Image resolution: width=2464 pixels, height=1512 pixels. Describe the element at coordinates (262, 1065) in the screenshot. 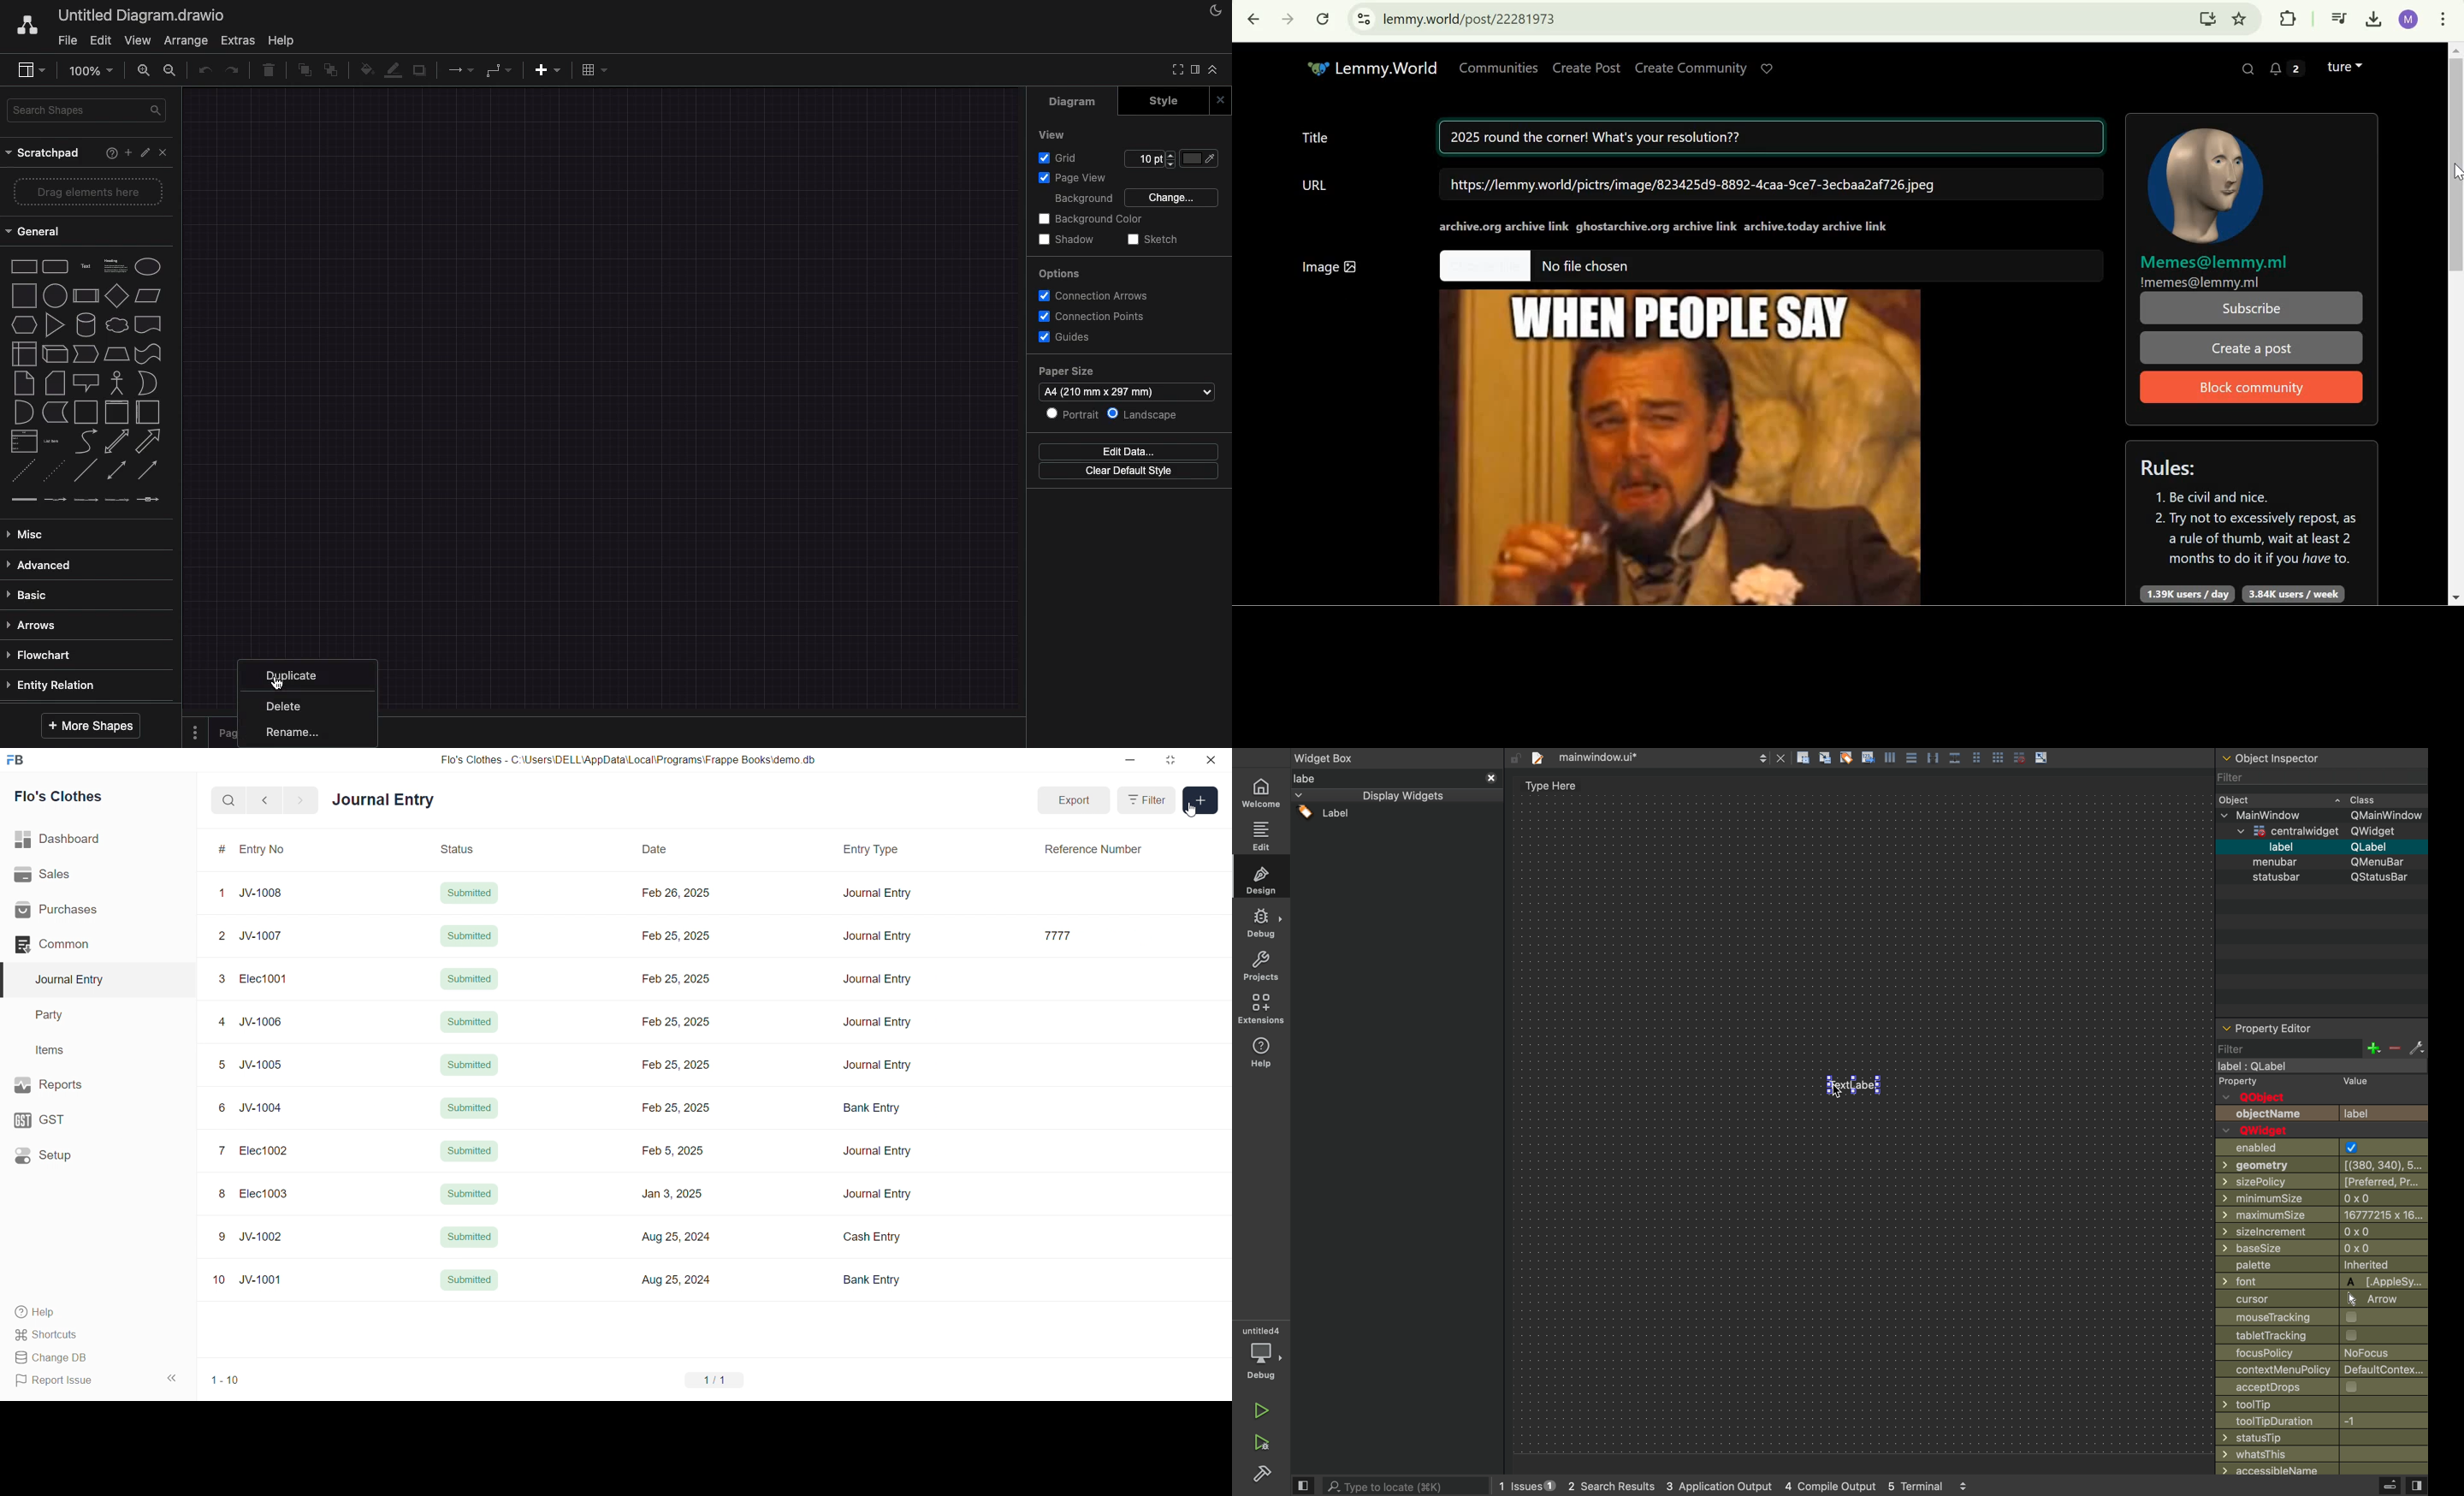

I see `JV-1005` at that location.